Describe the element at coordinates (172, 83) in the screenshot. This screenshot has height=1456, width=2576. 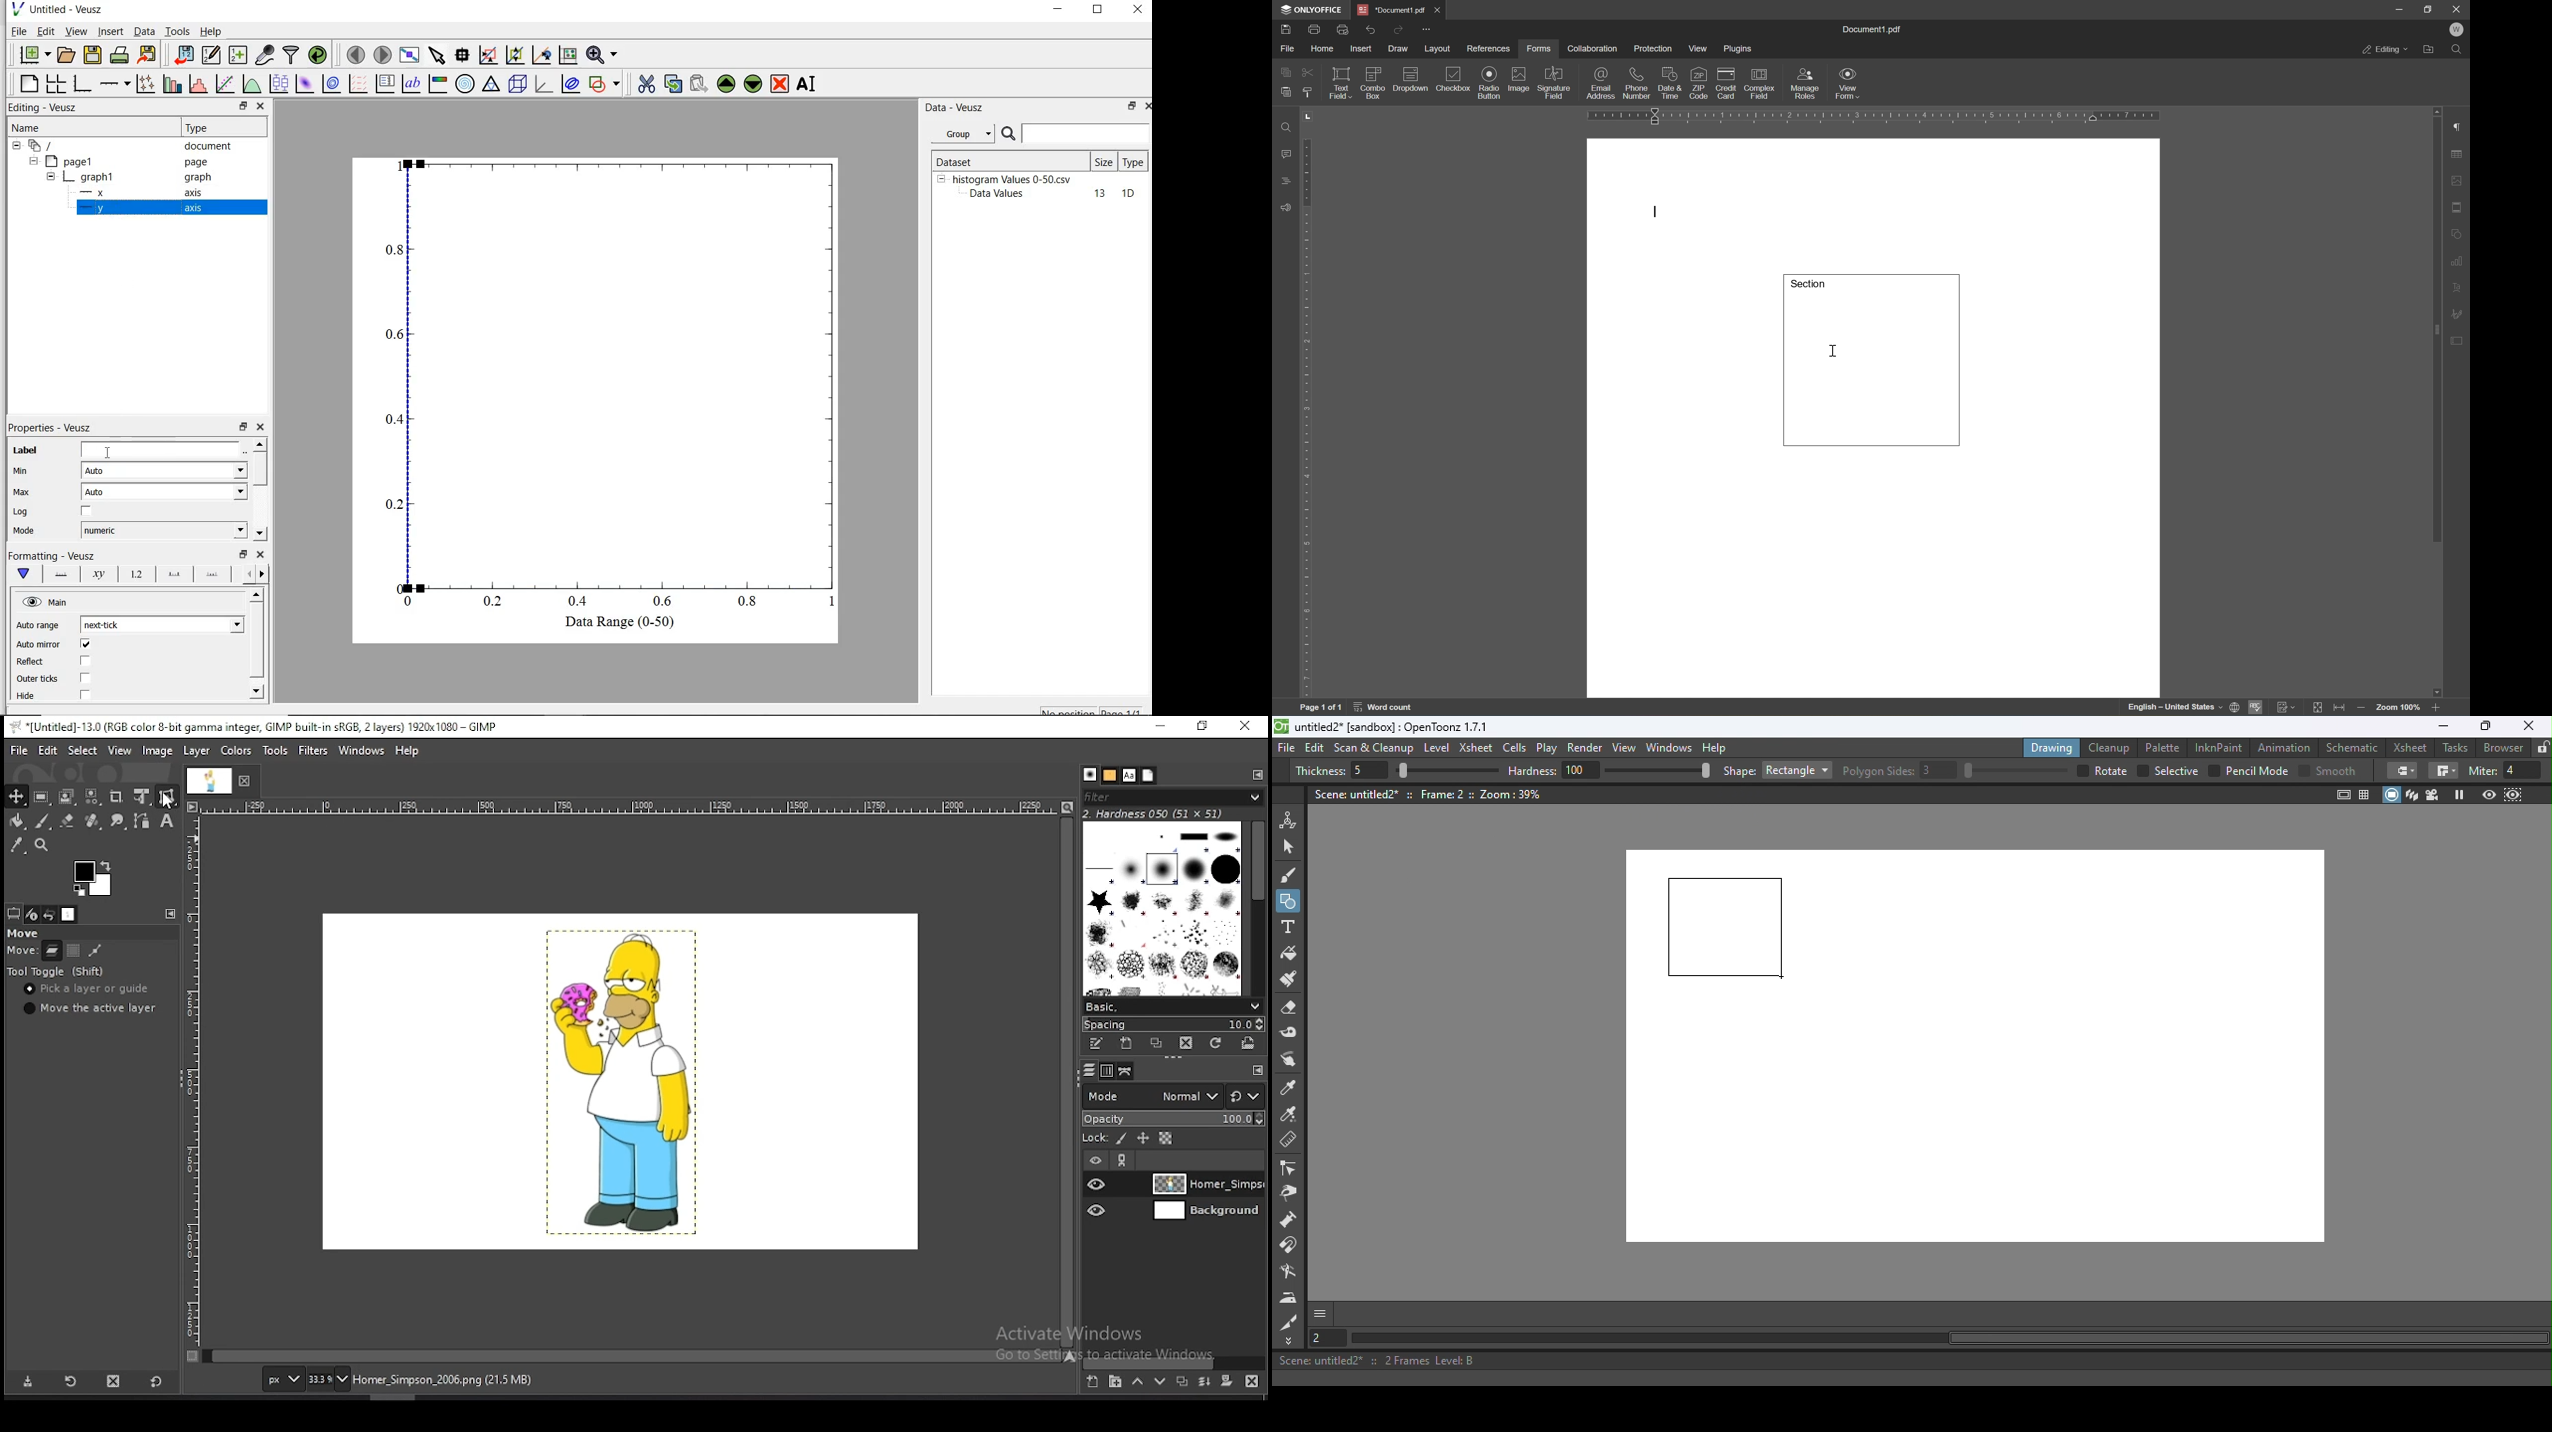
I see `plot bar charts` at that location.